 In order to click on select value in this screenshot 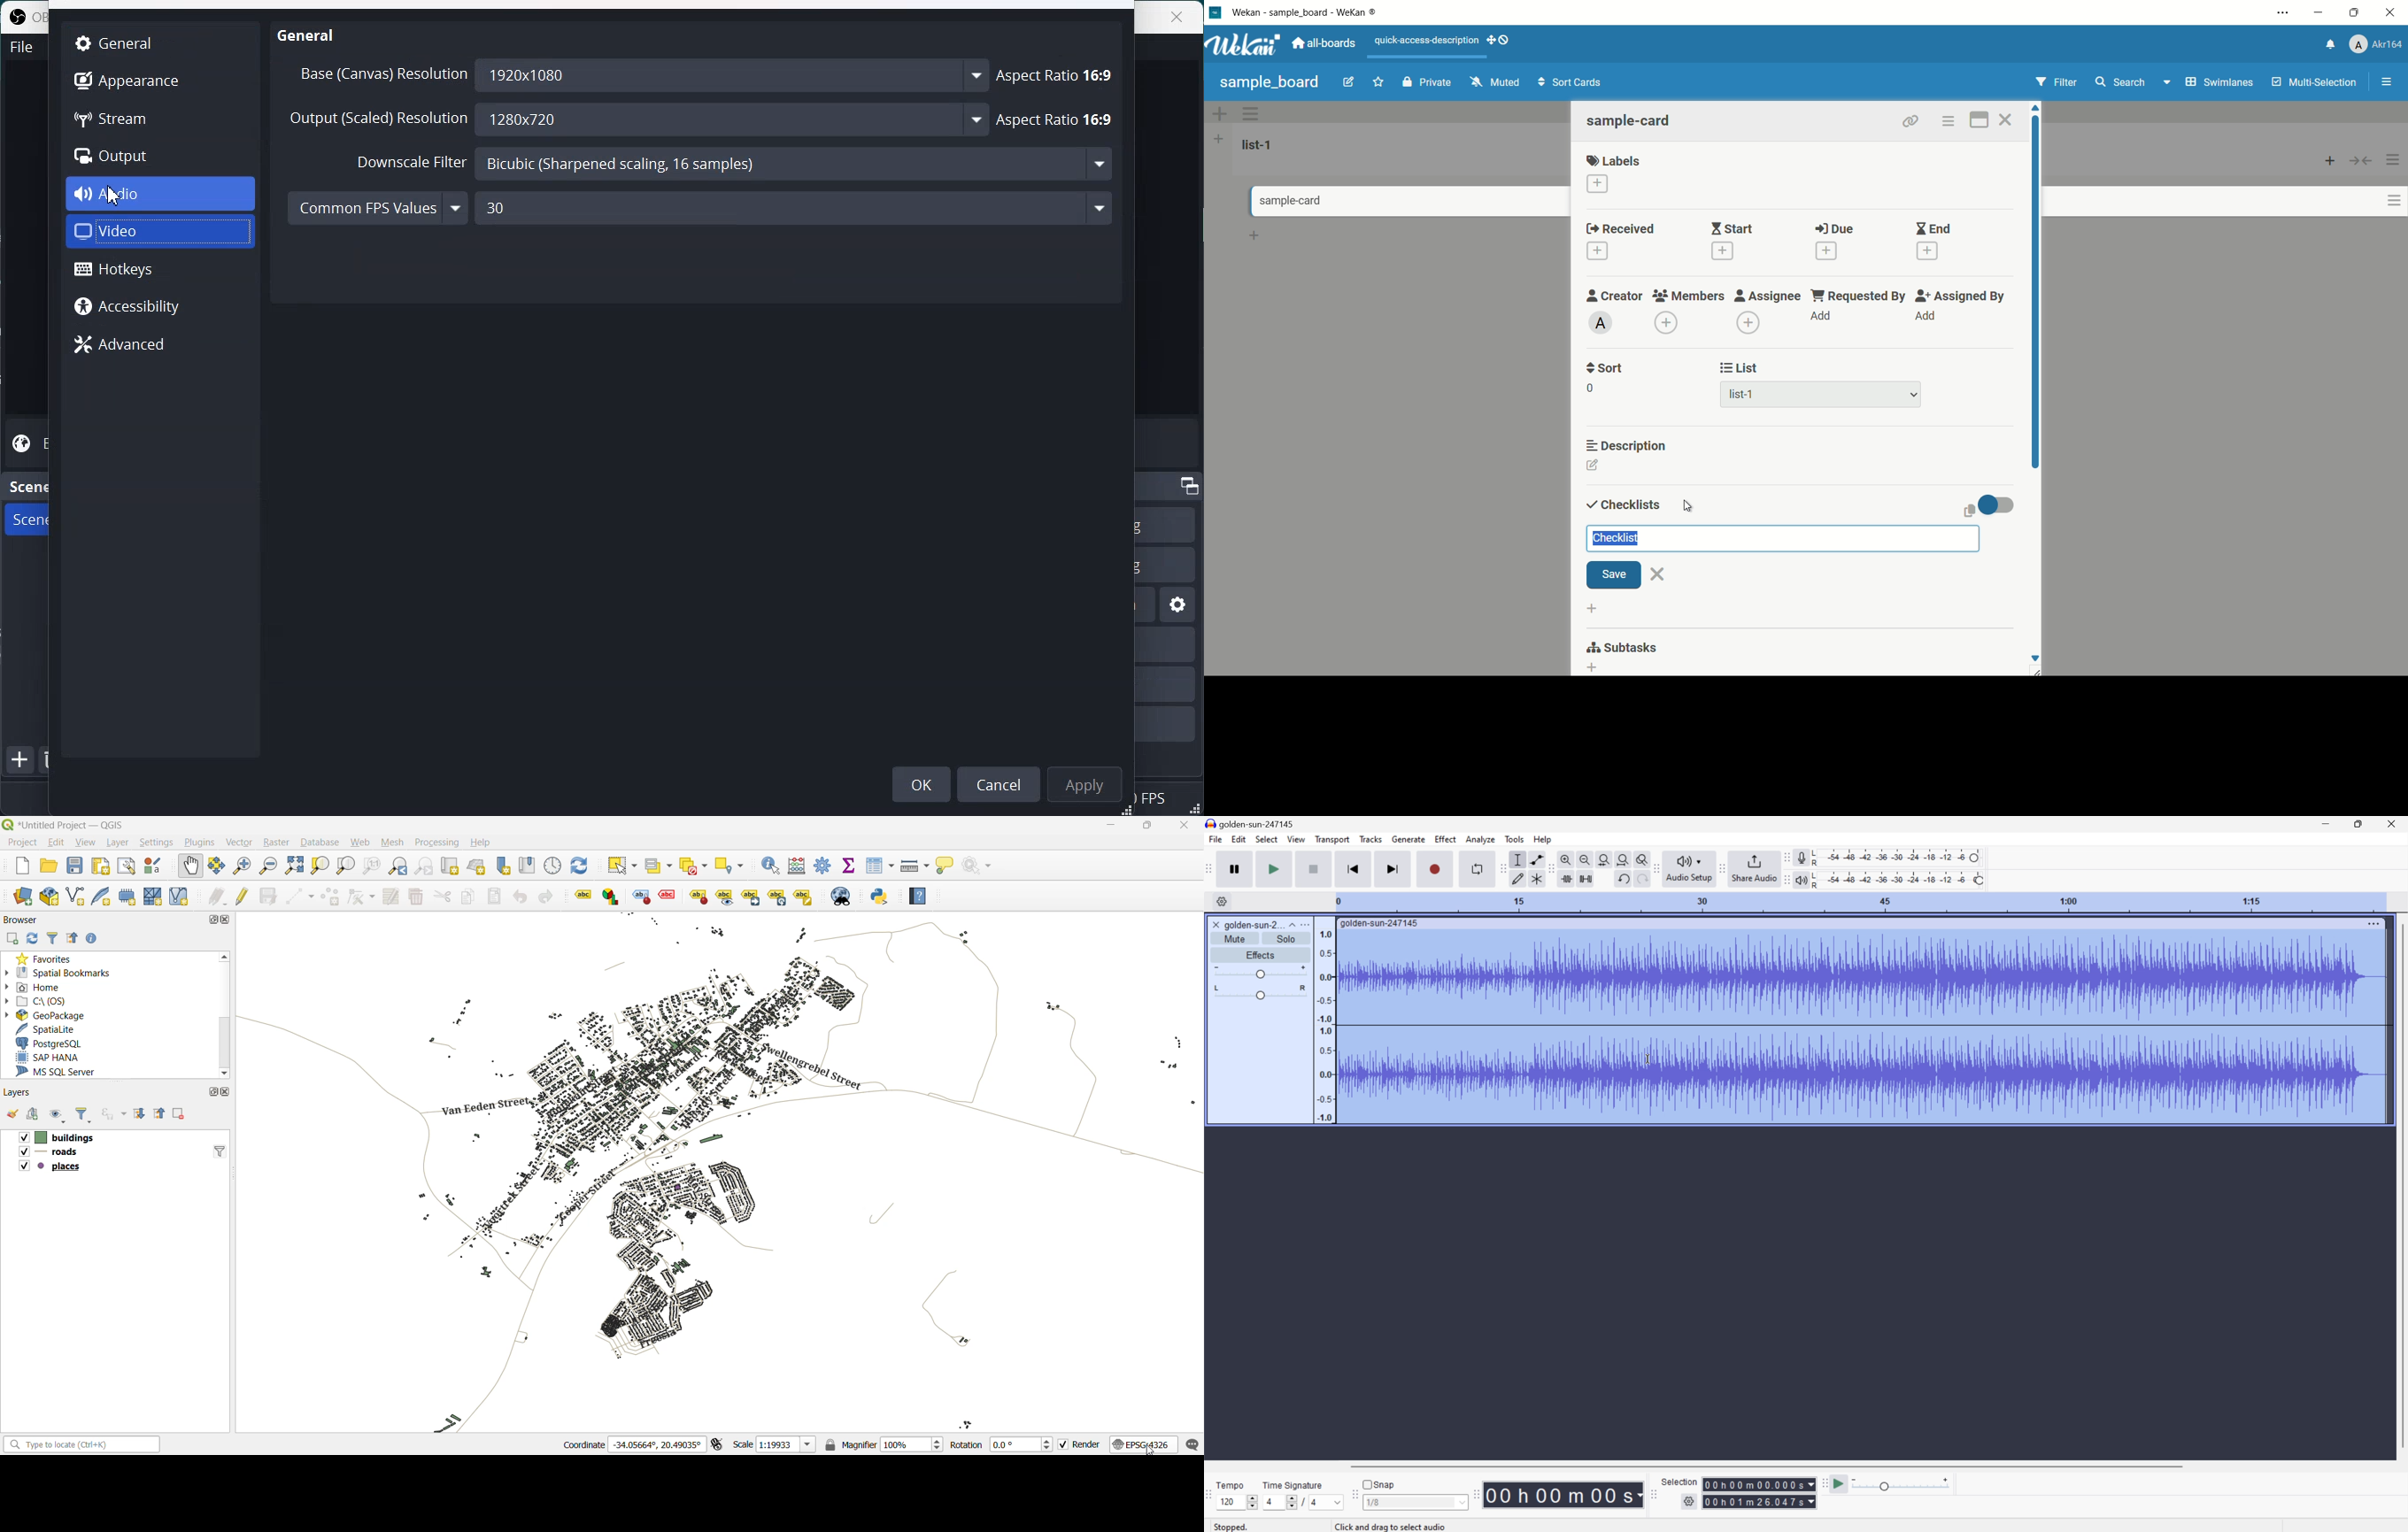, I will do `click(658, 866)`.